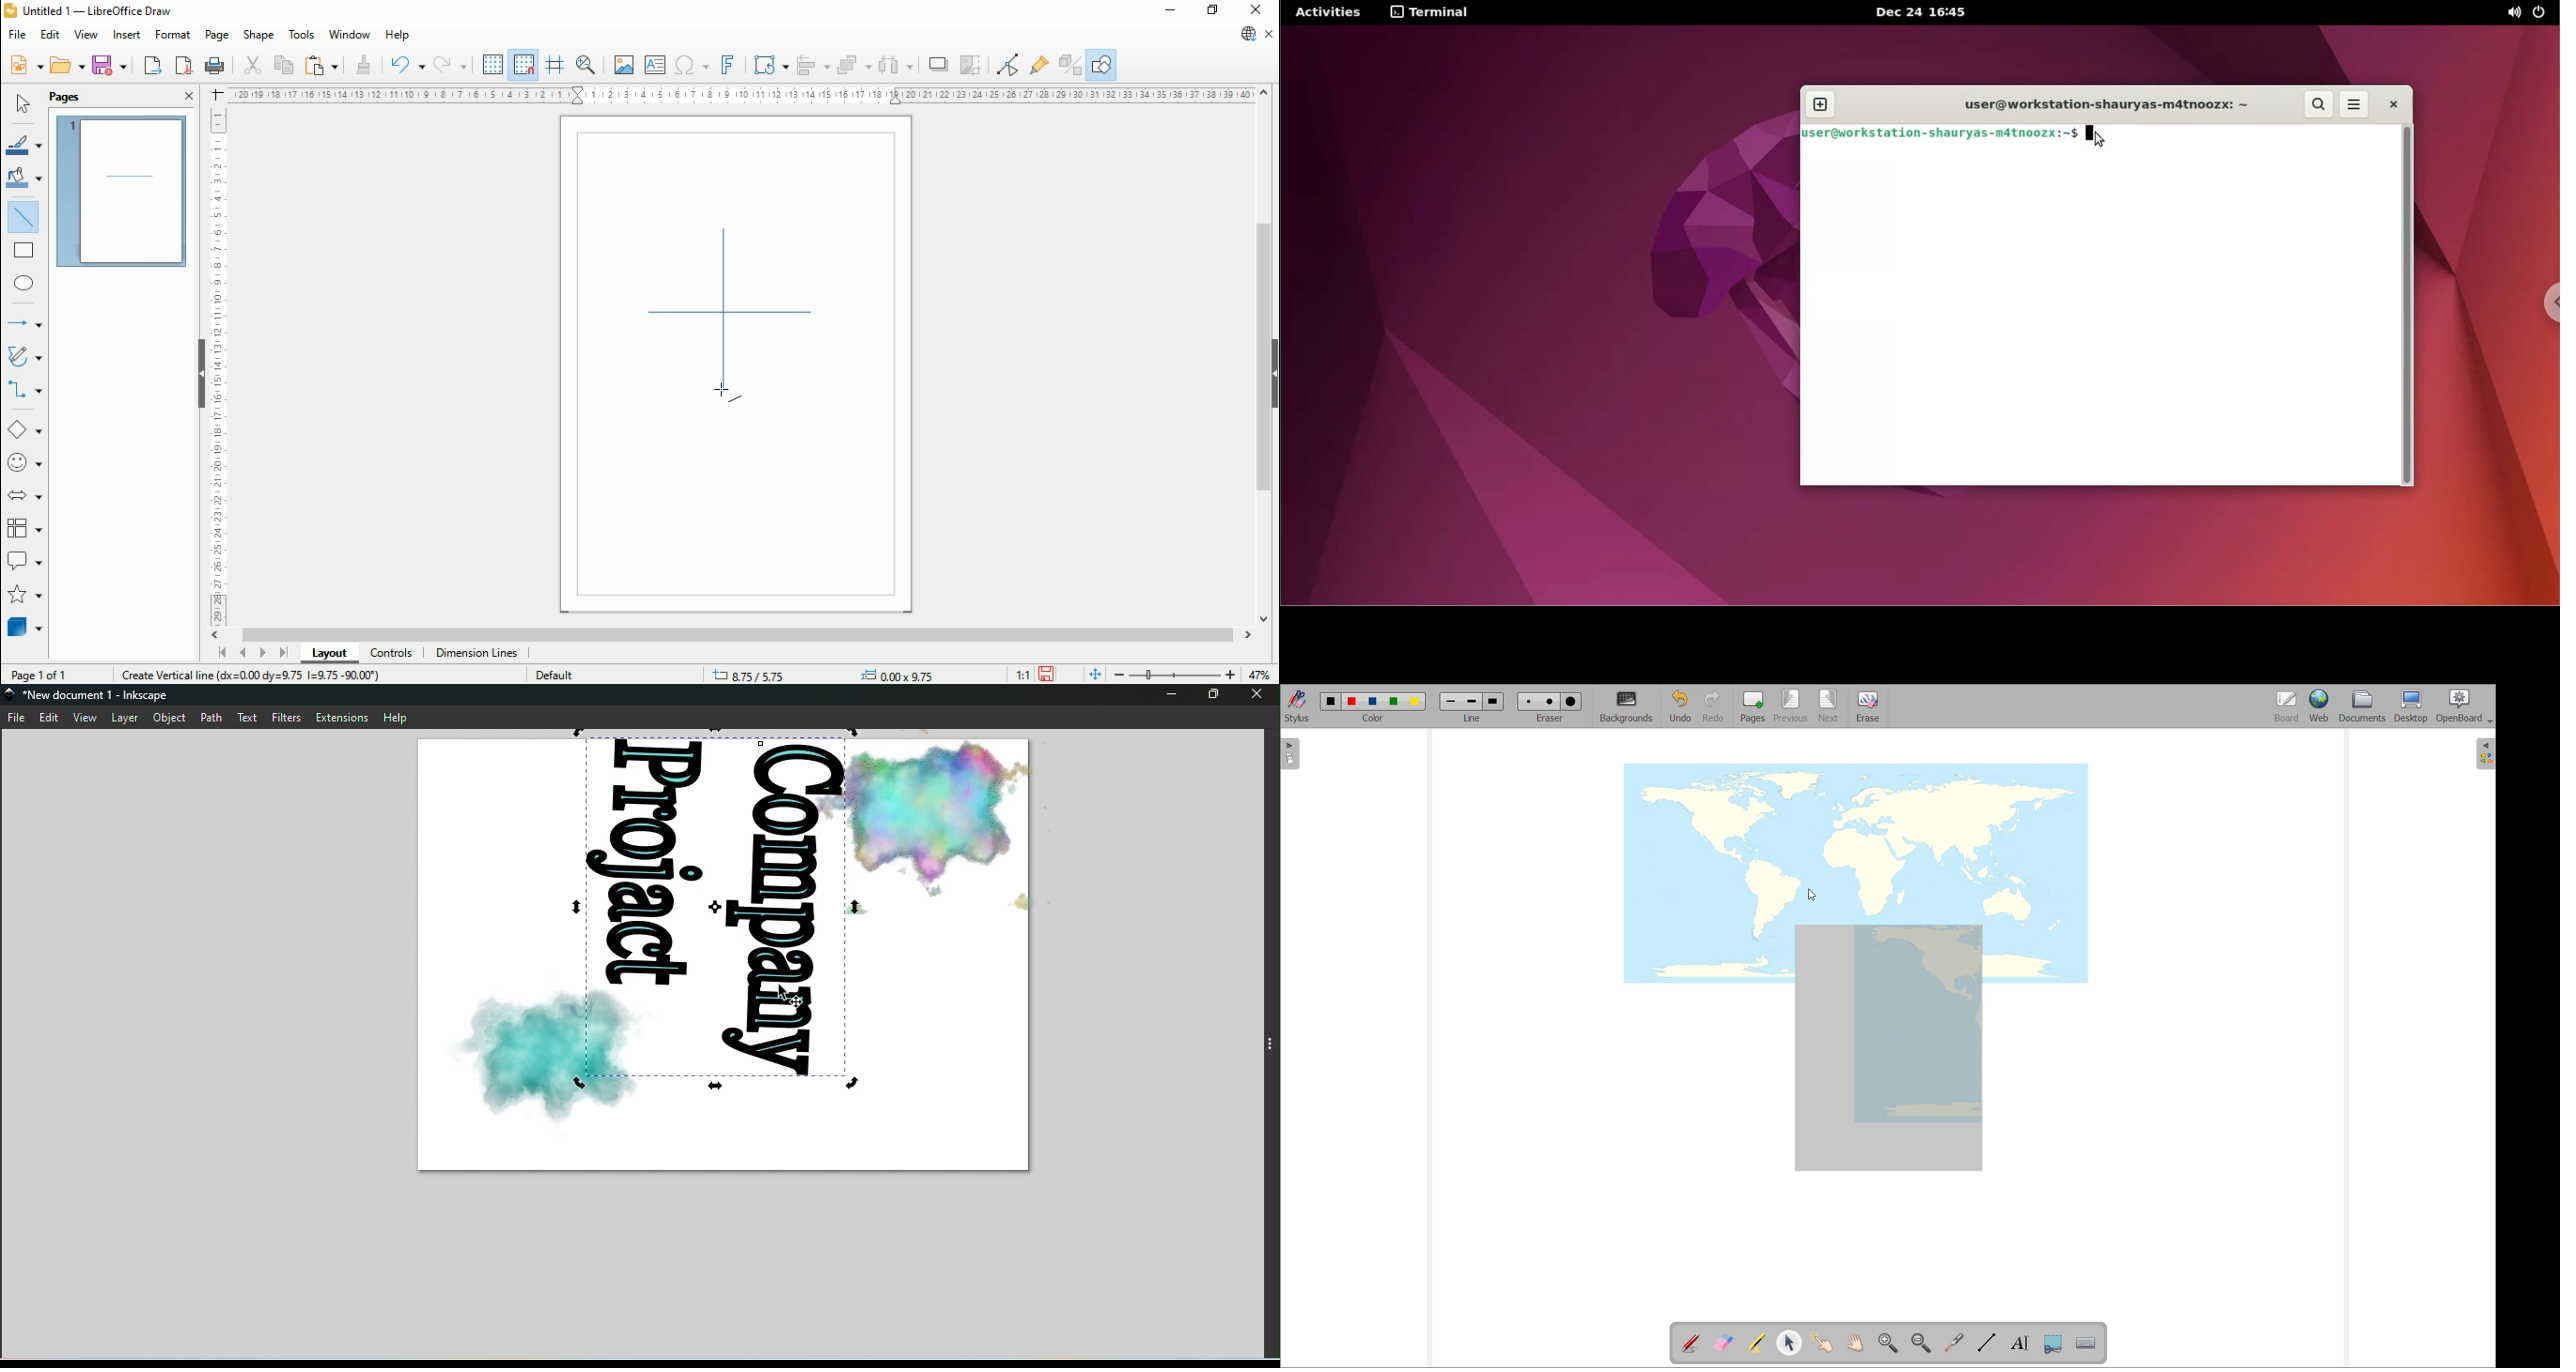 Image resolution: width=2576 pixels, height=1372 pixels. Describe the element at coordinates (24, 529) in the screenshot. I see `flowchart` at that location.